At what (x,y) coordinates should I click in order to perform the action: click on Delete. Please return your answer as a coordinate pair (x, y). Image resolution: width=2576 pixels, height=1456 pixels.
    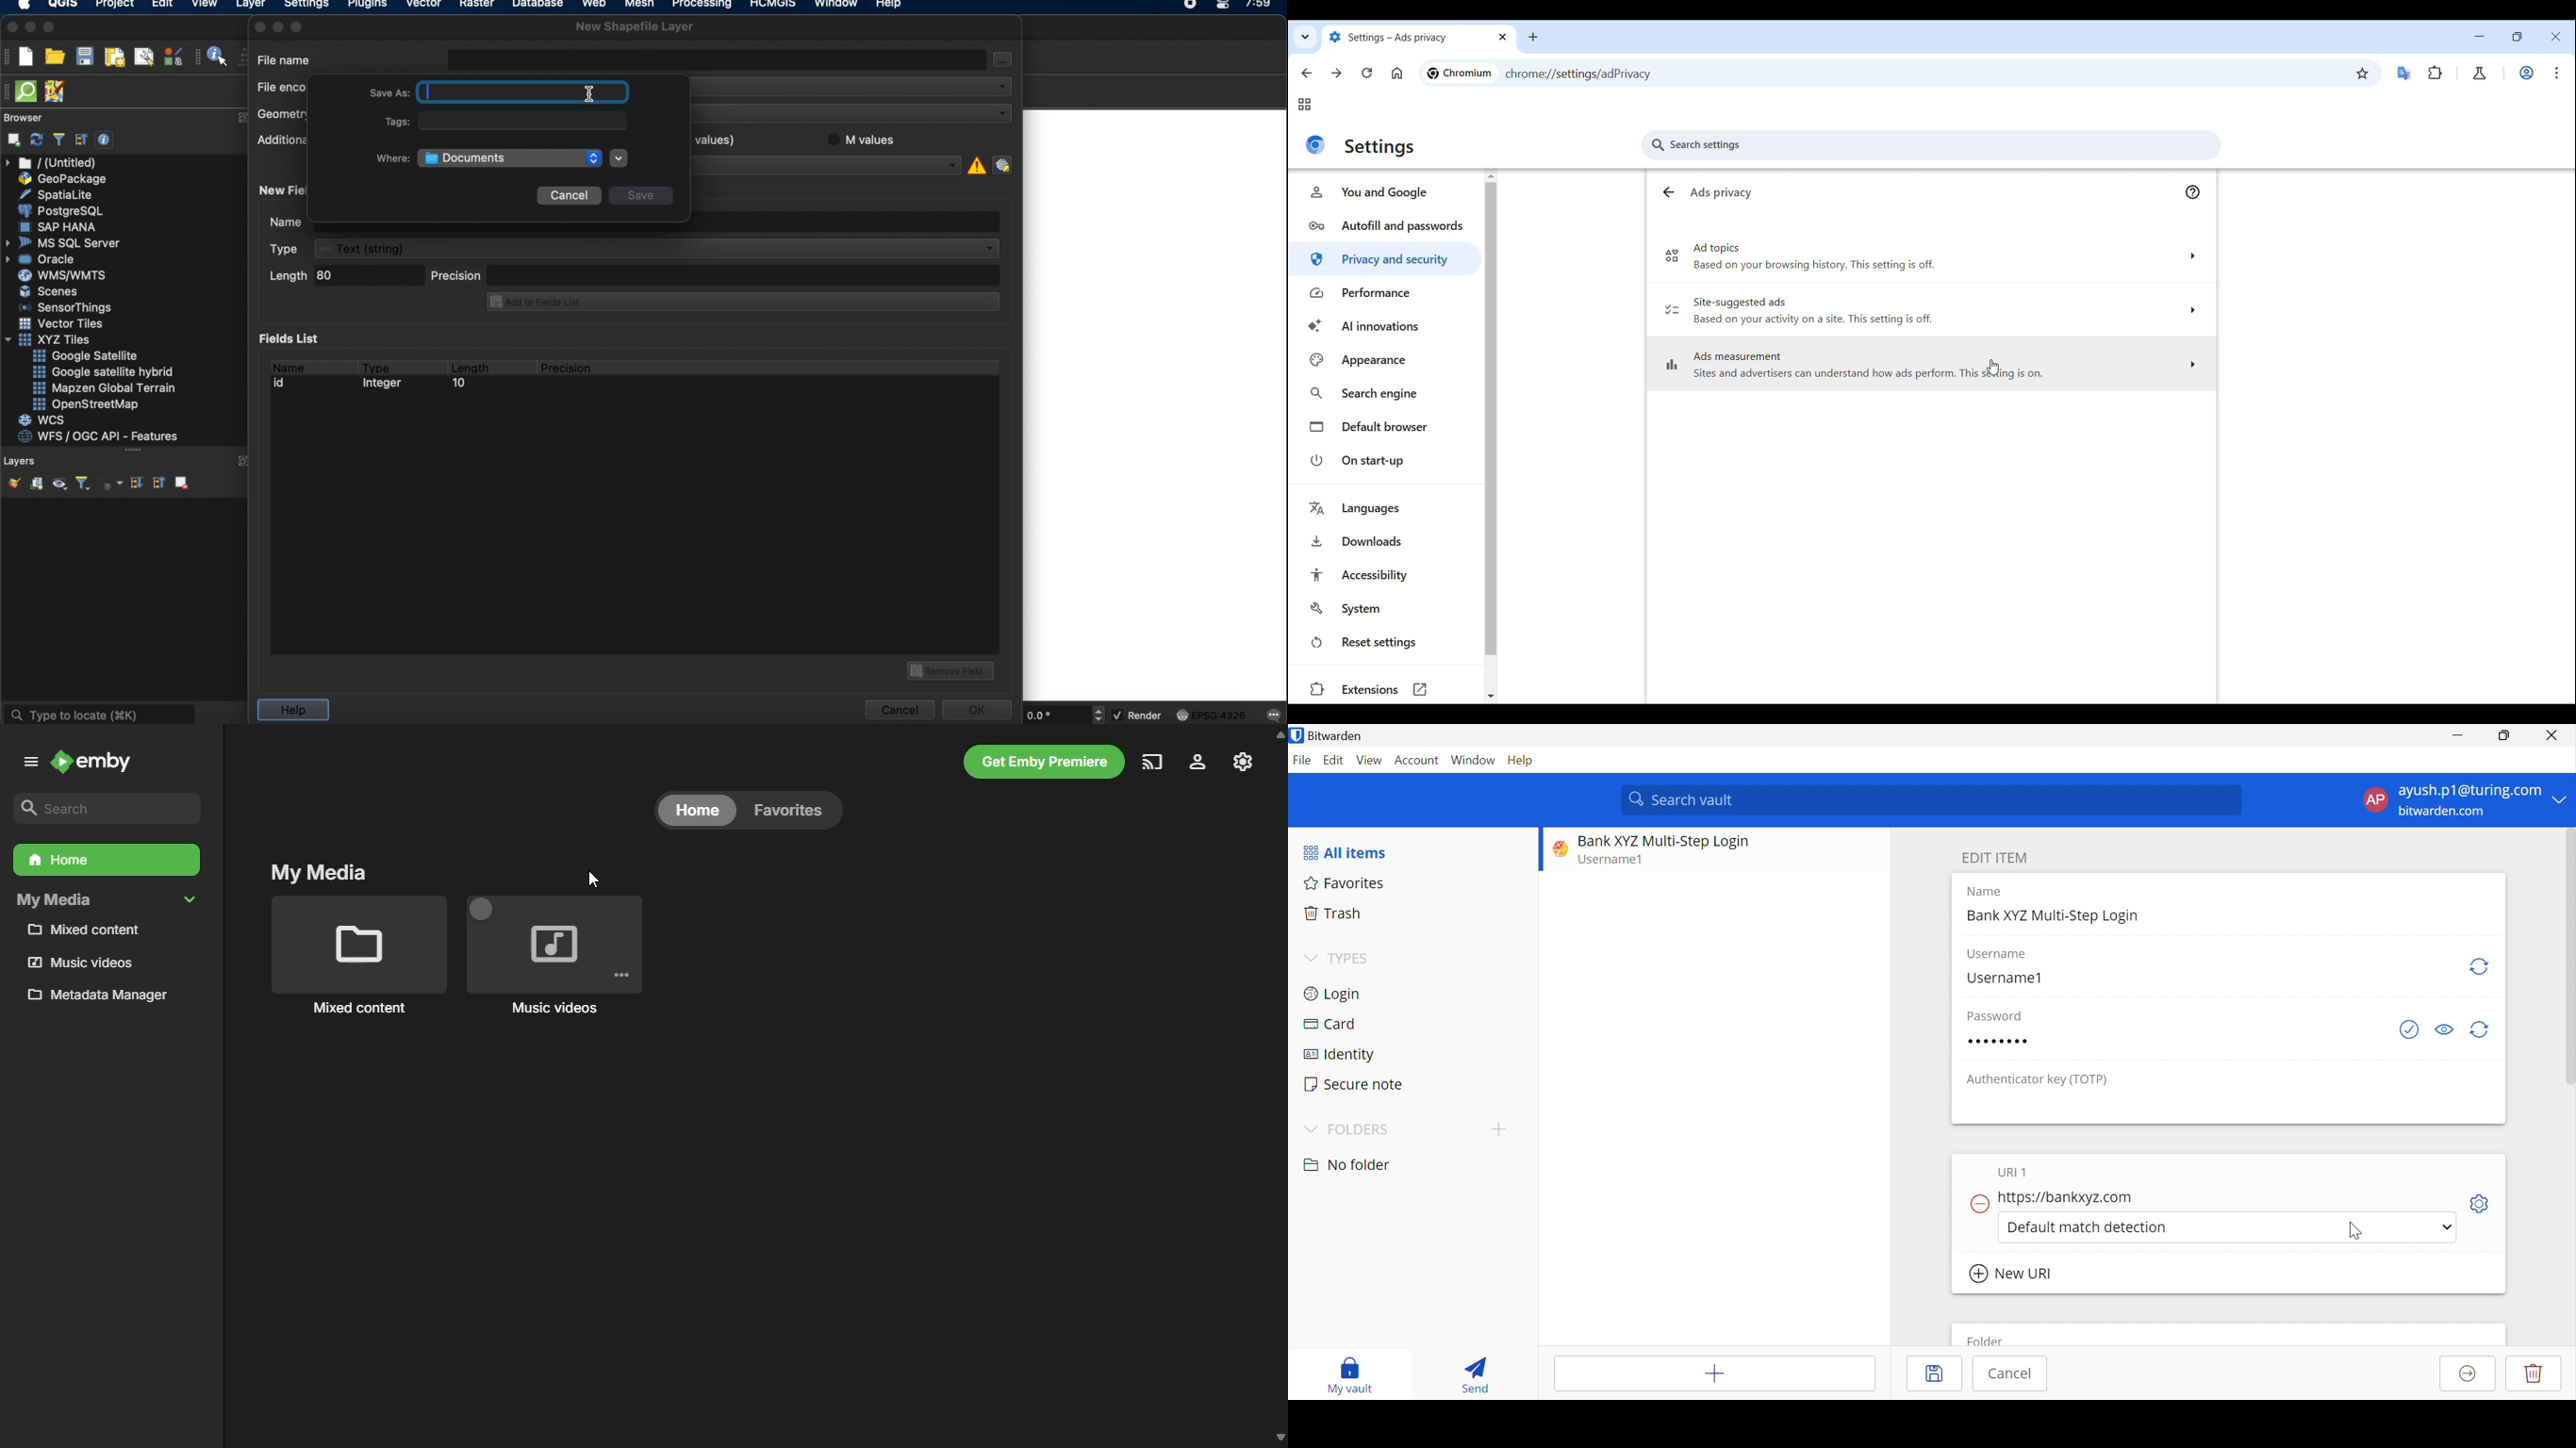
    Looking at the image, I should click on (2534, 1374).